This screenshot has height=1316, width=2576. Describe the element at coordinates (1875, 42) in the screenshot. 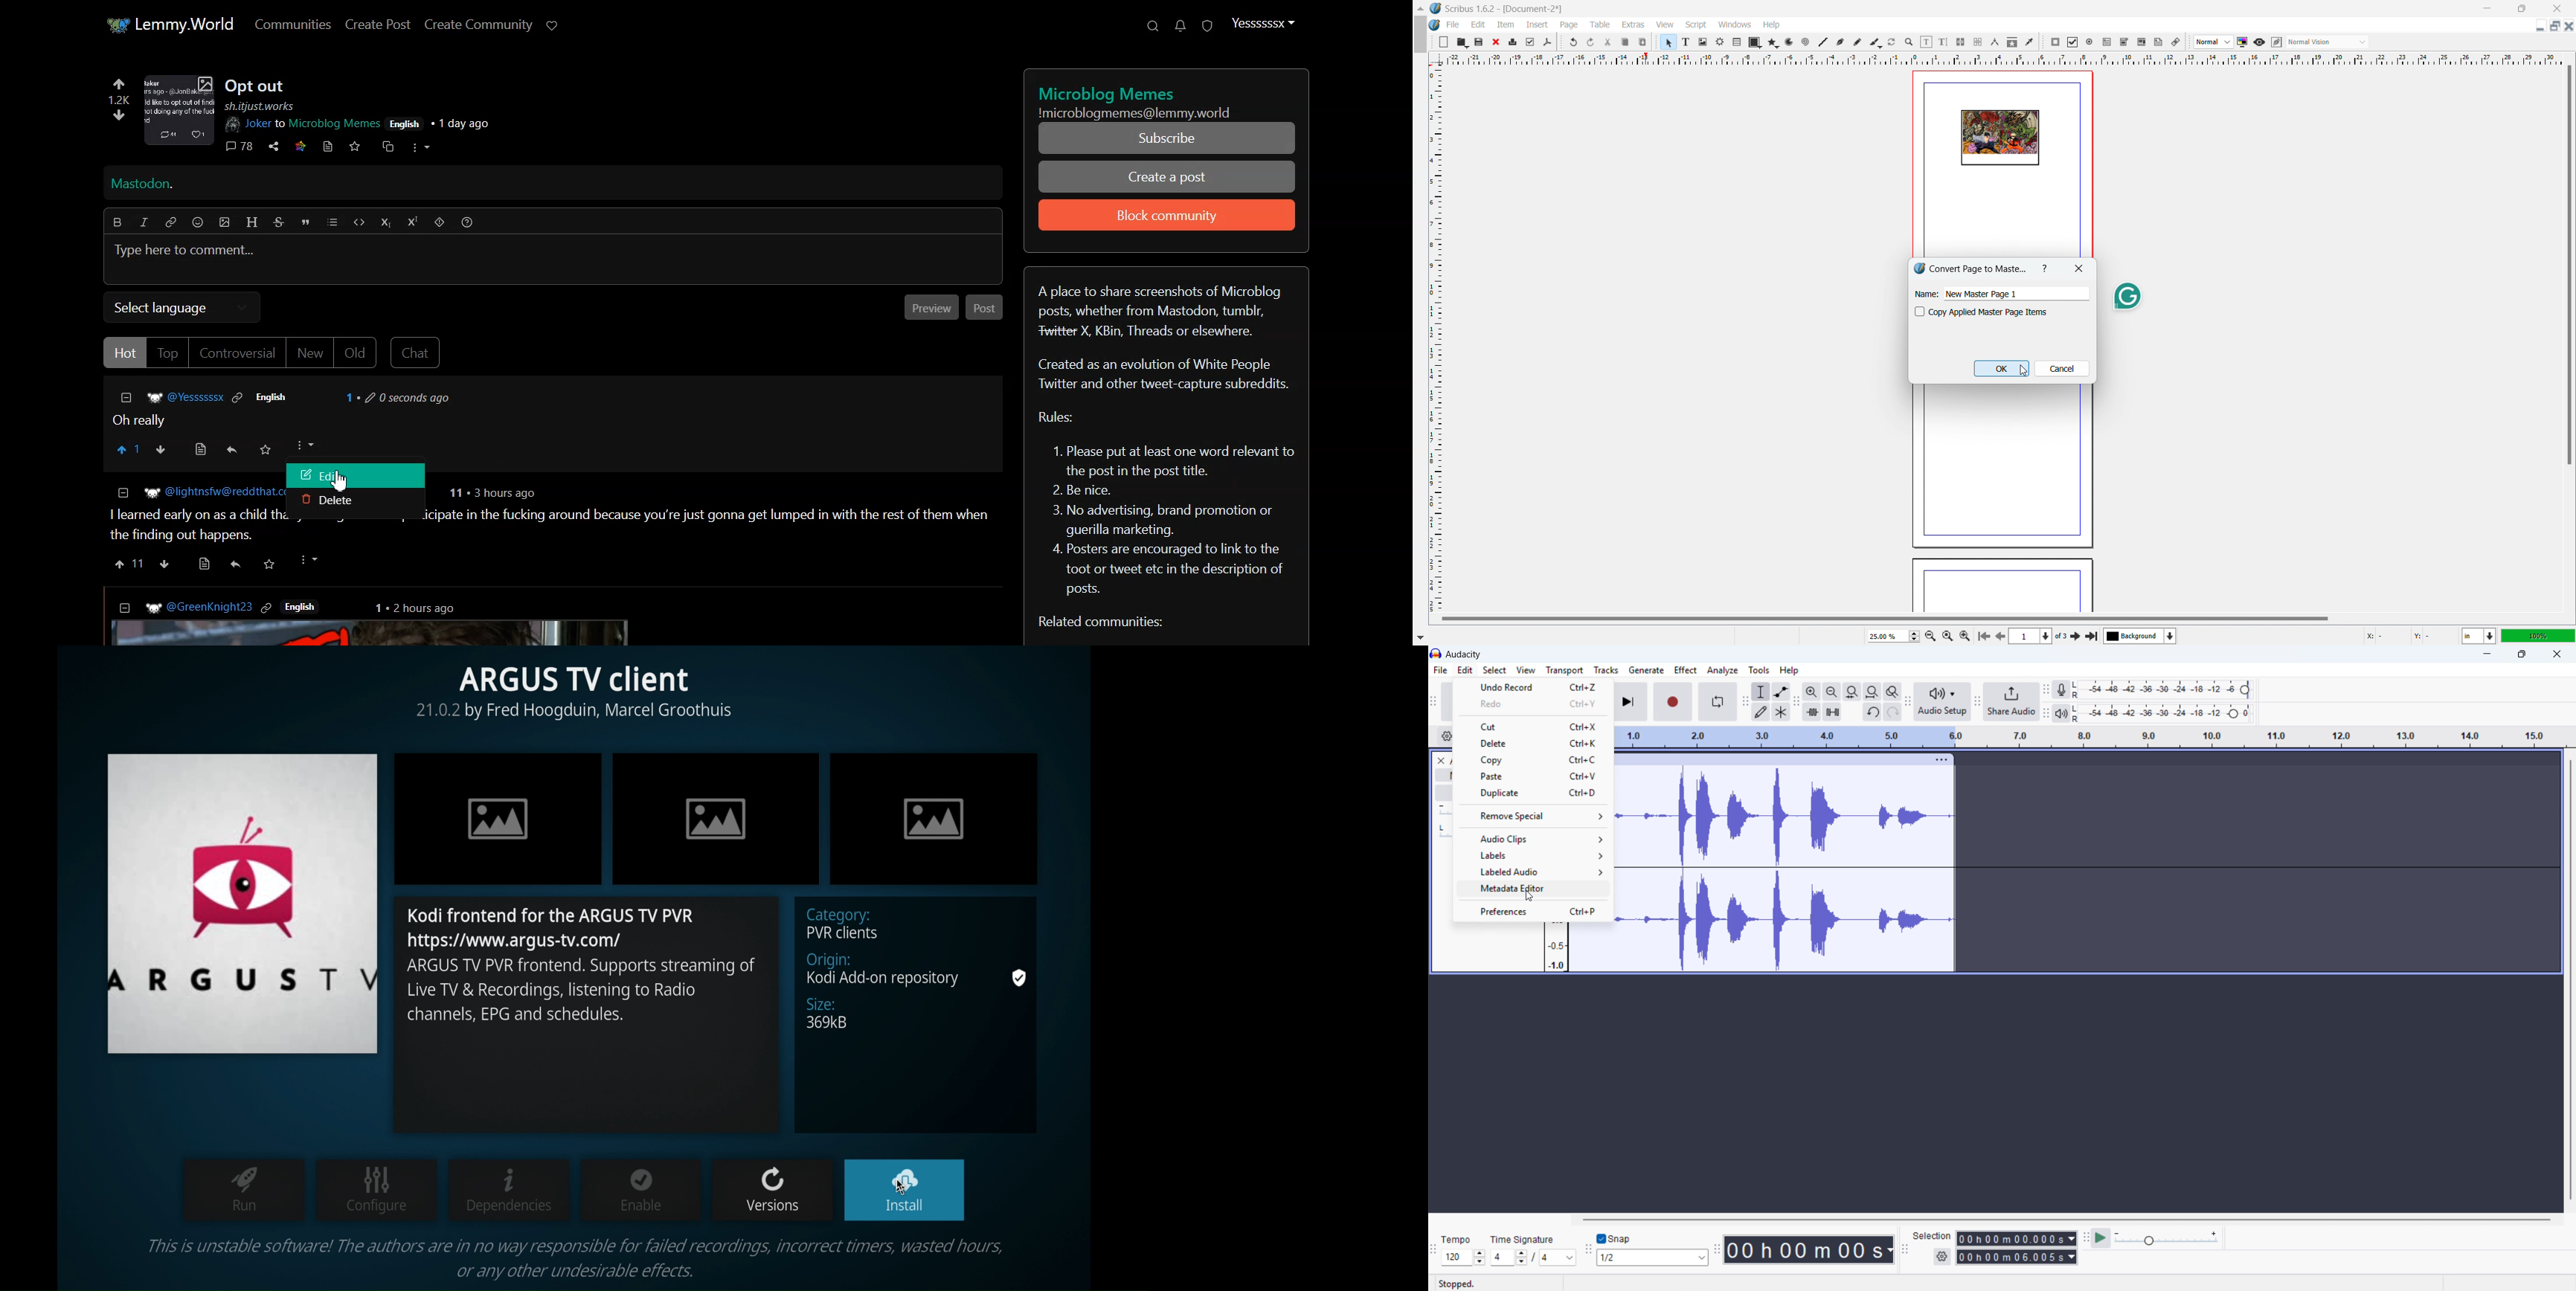

I see `caligraphic line` at that location.